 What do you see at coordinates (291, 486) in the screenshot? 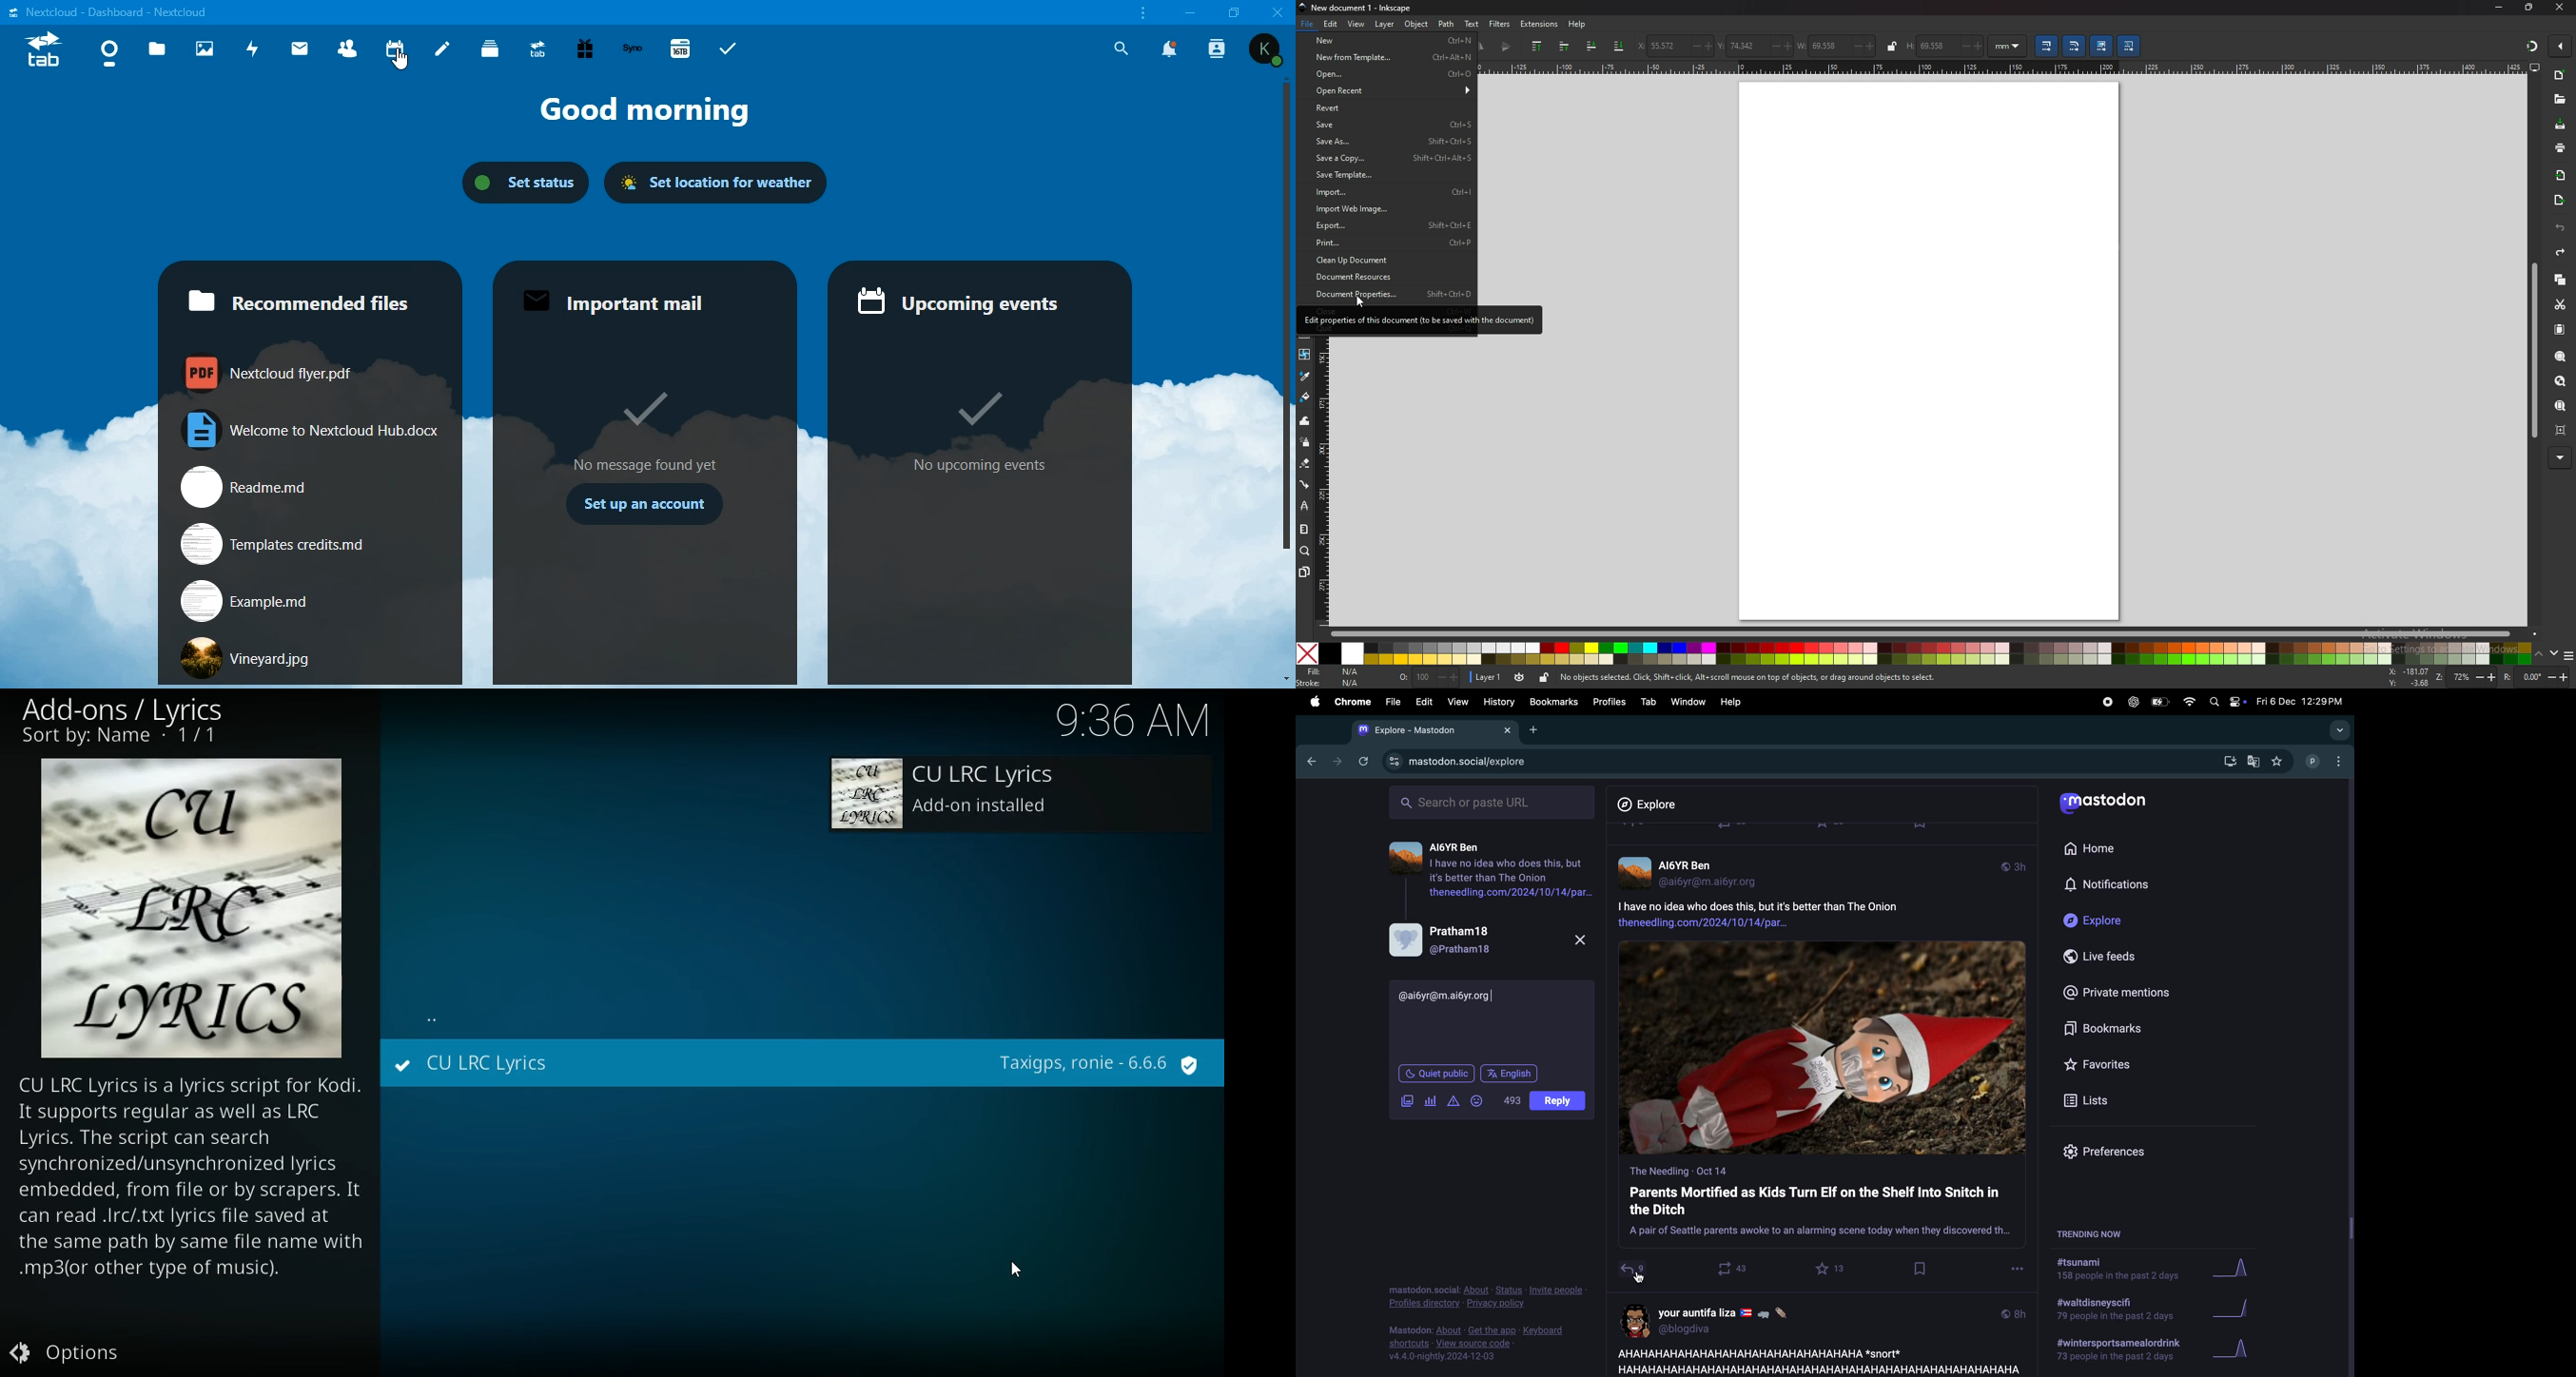
I see `readme.md` at bounding box center [291, 486].